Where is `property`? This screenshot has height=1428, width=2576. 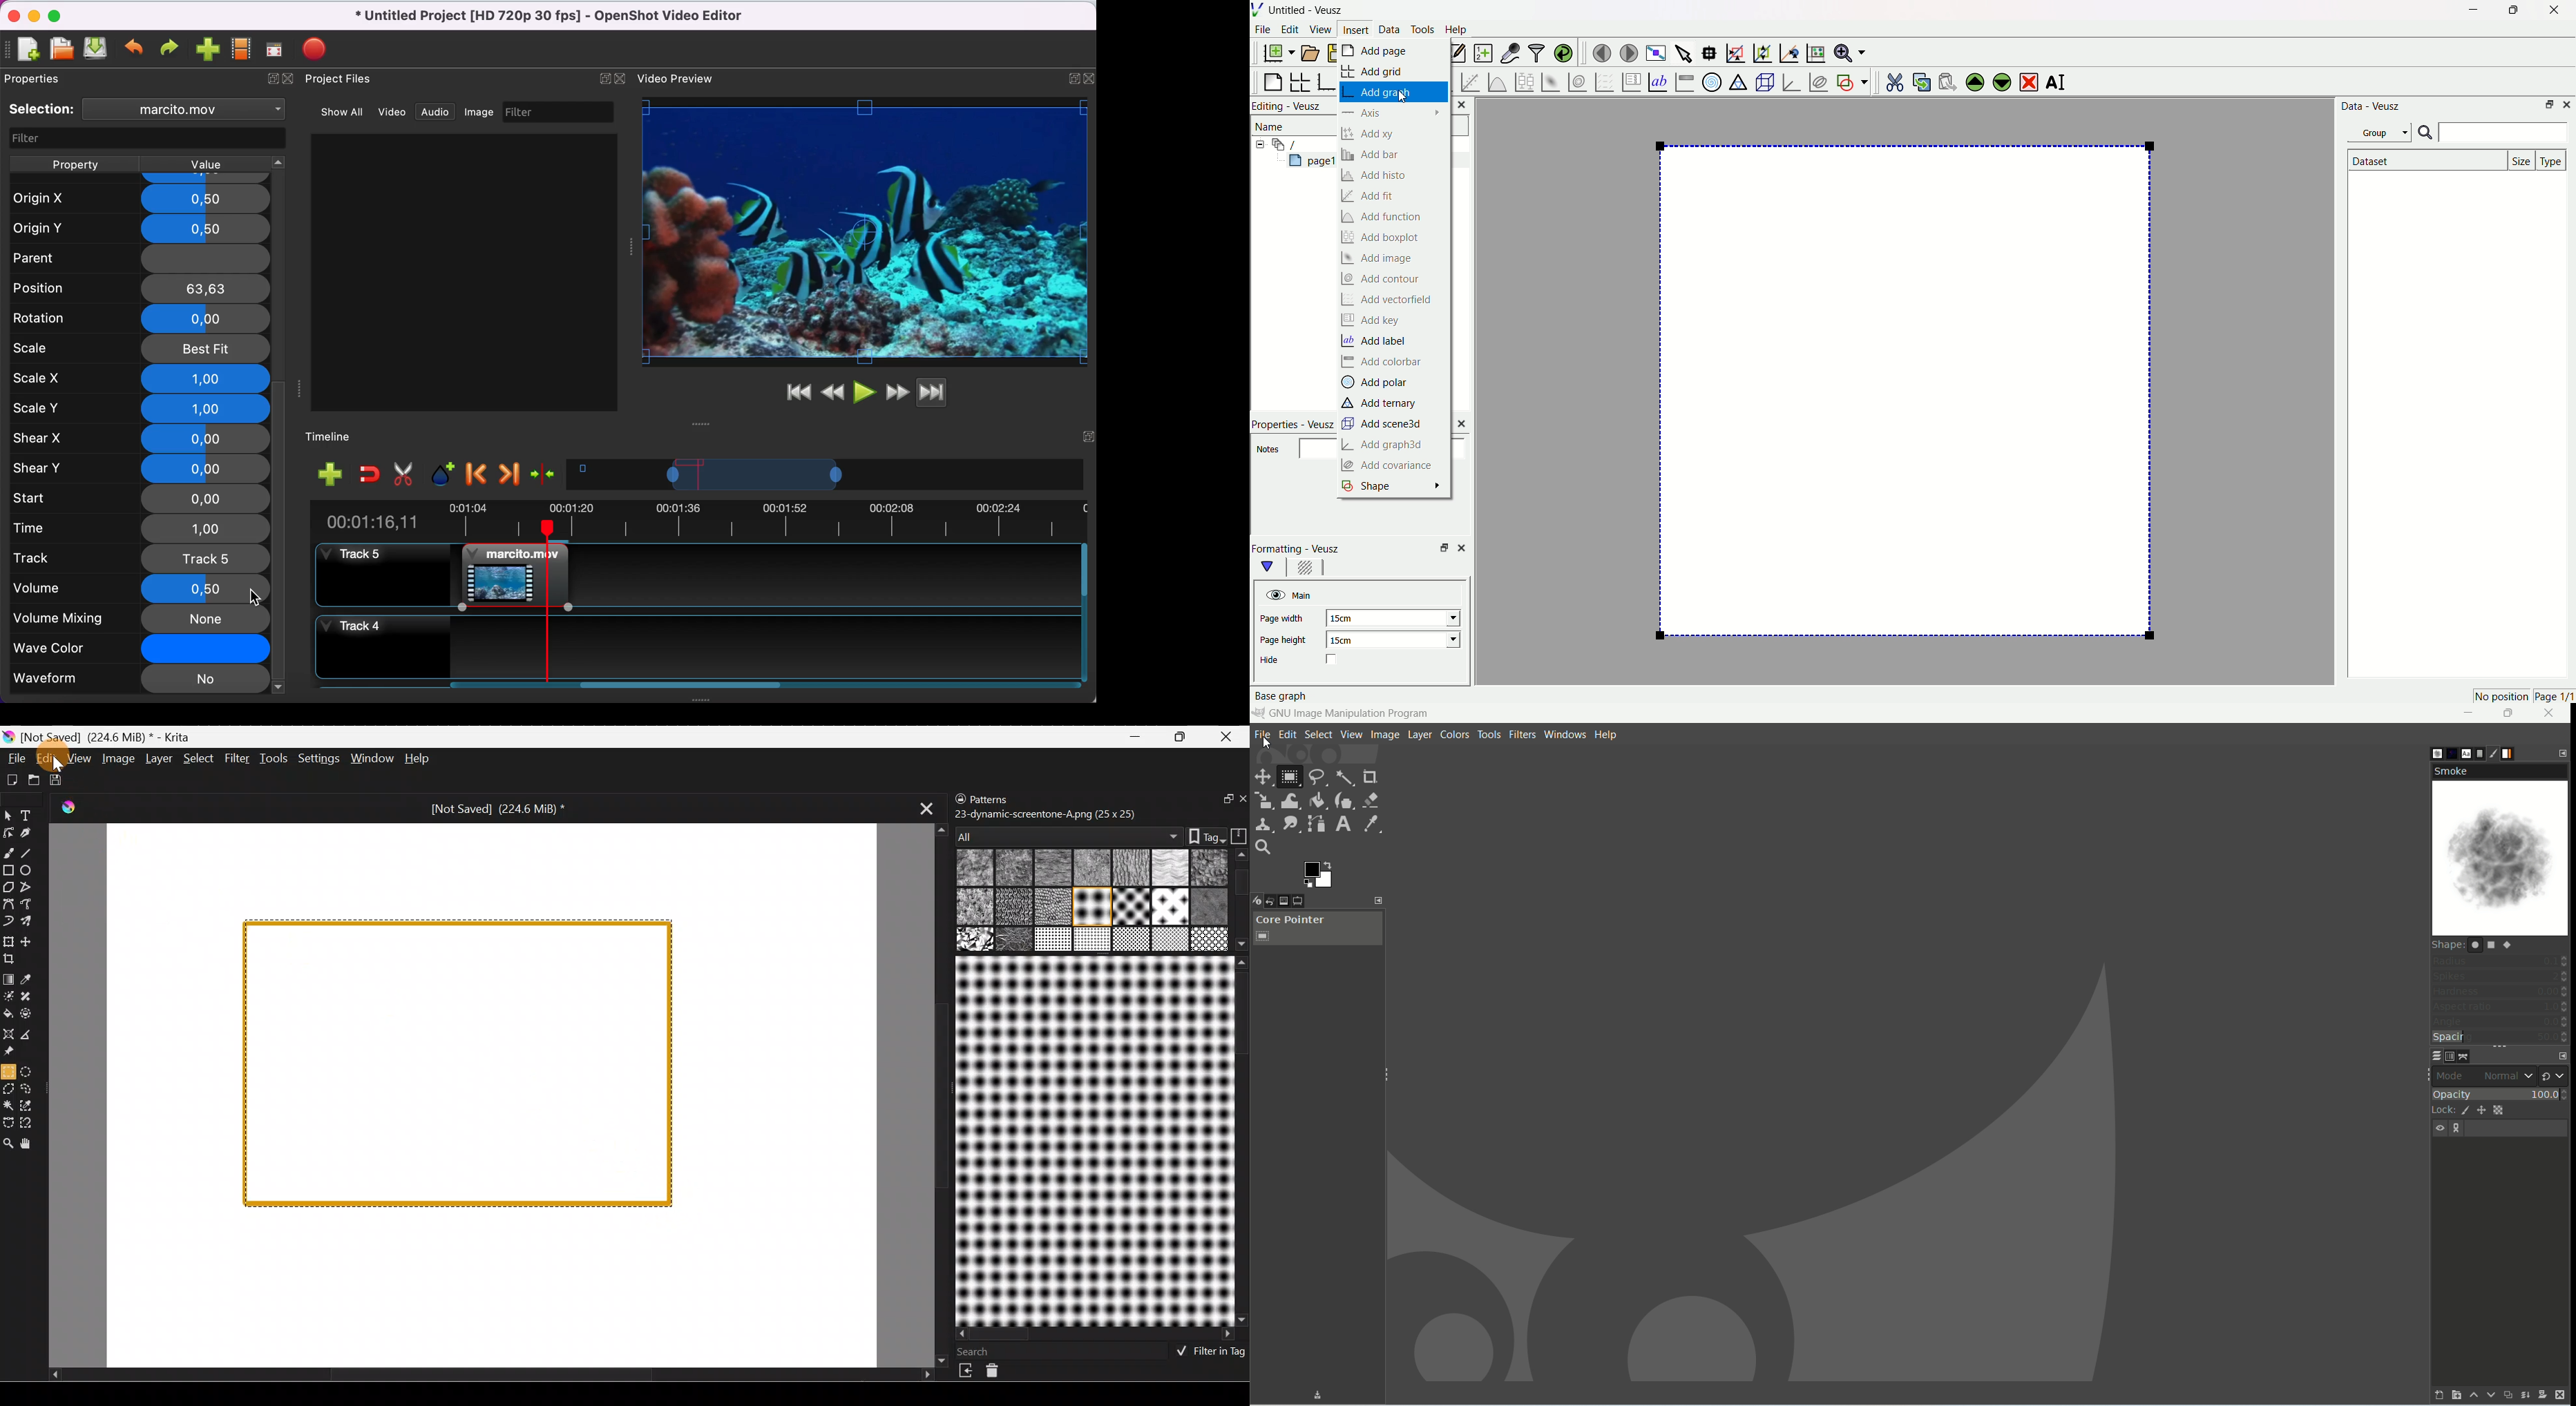 property is located at coordinates (76, 163).